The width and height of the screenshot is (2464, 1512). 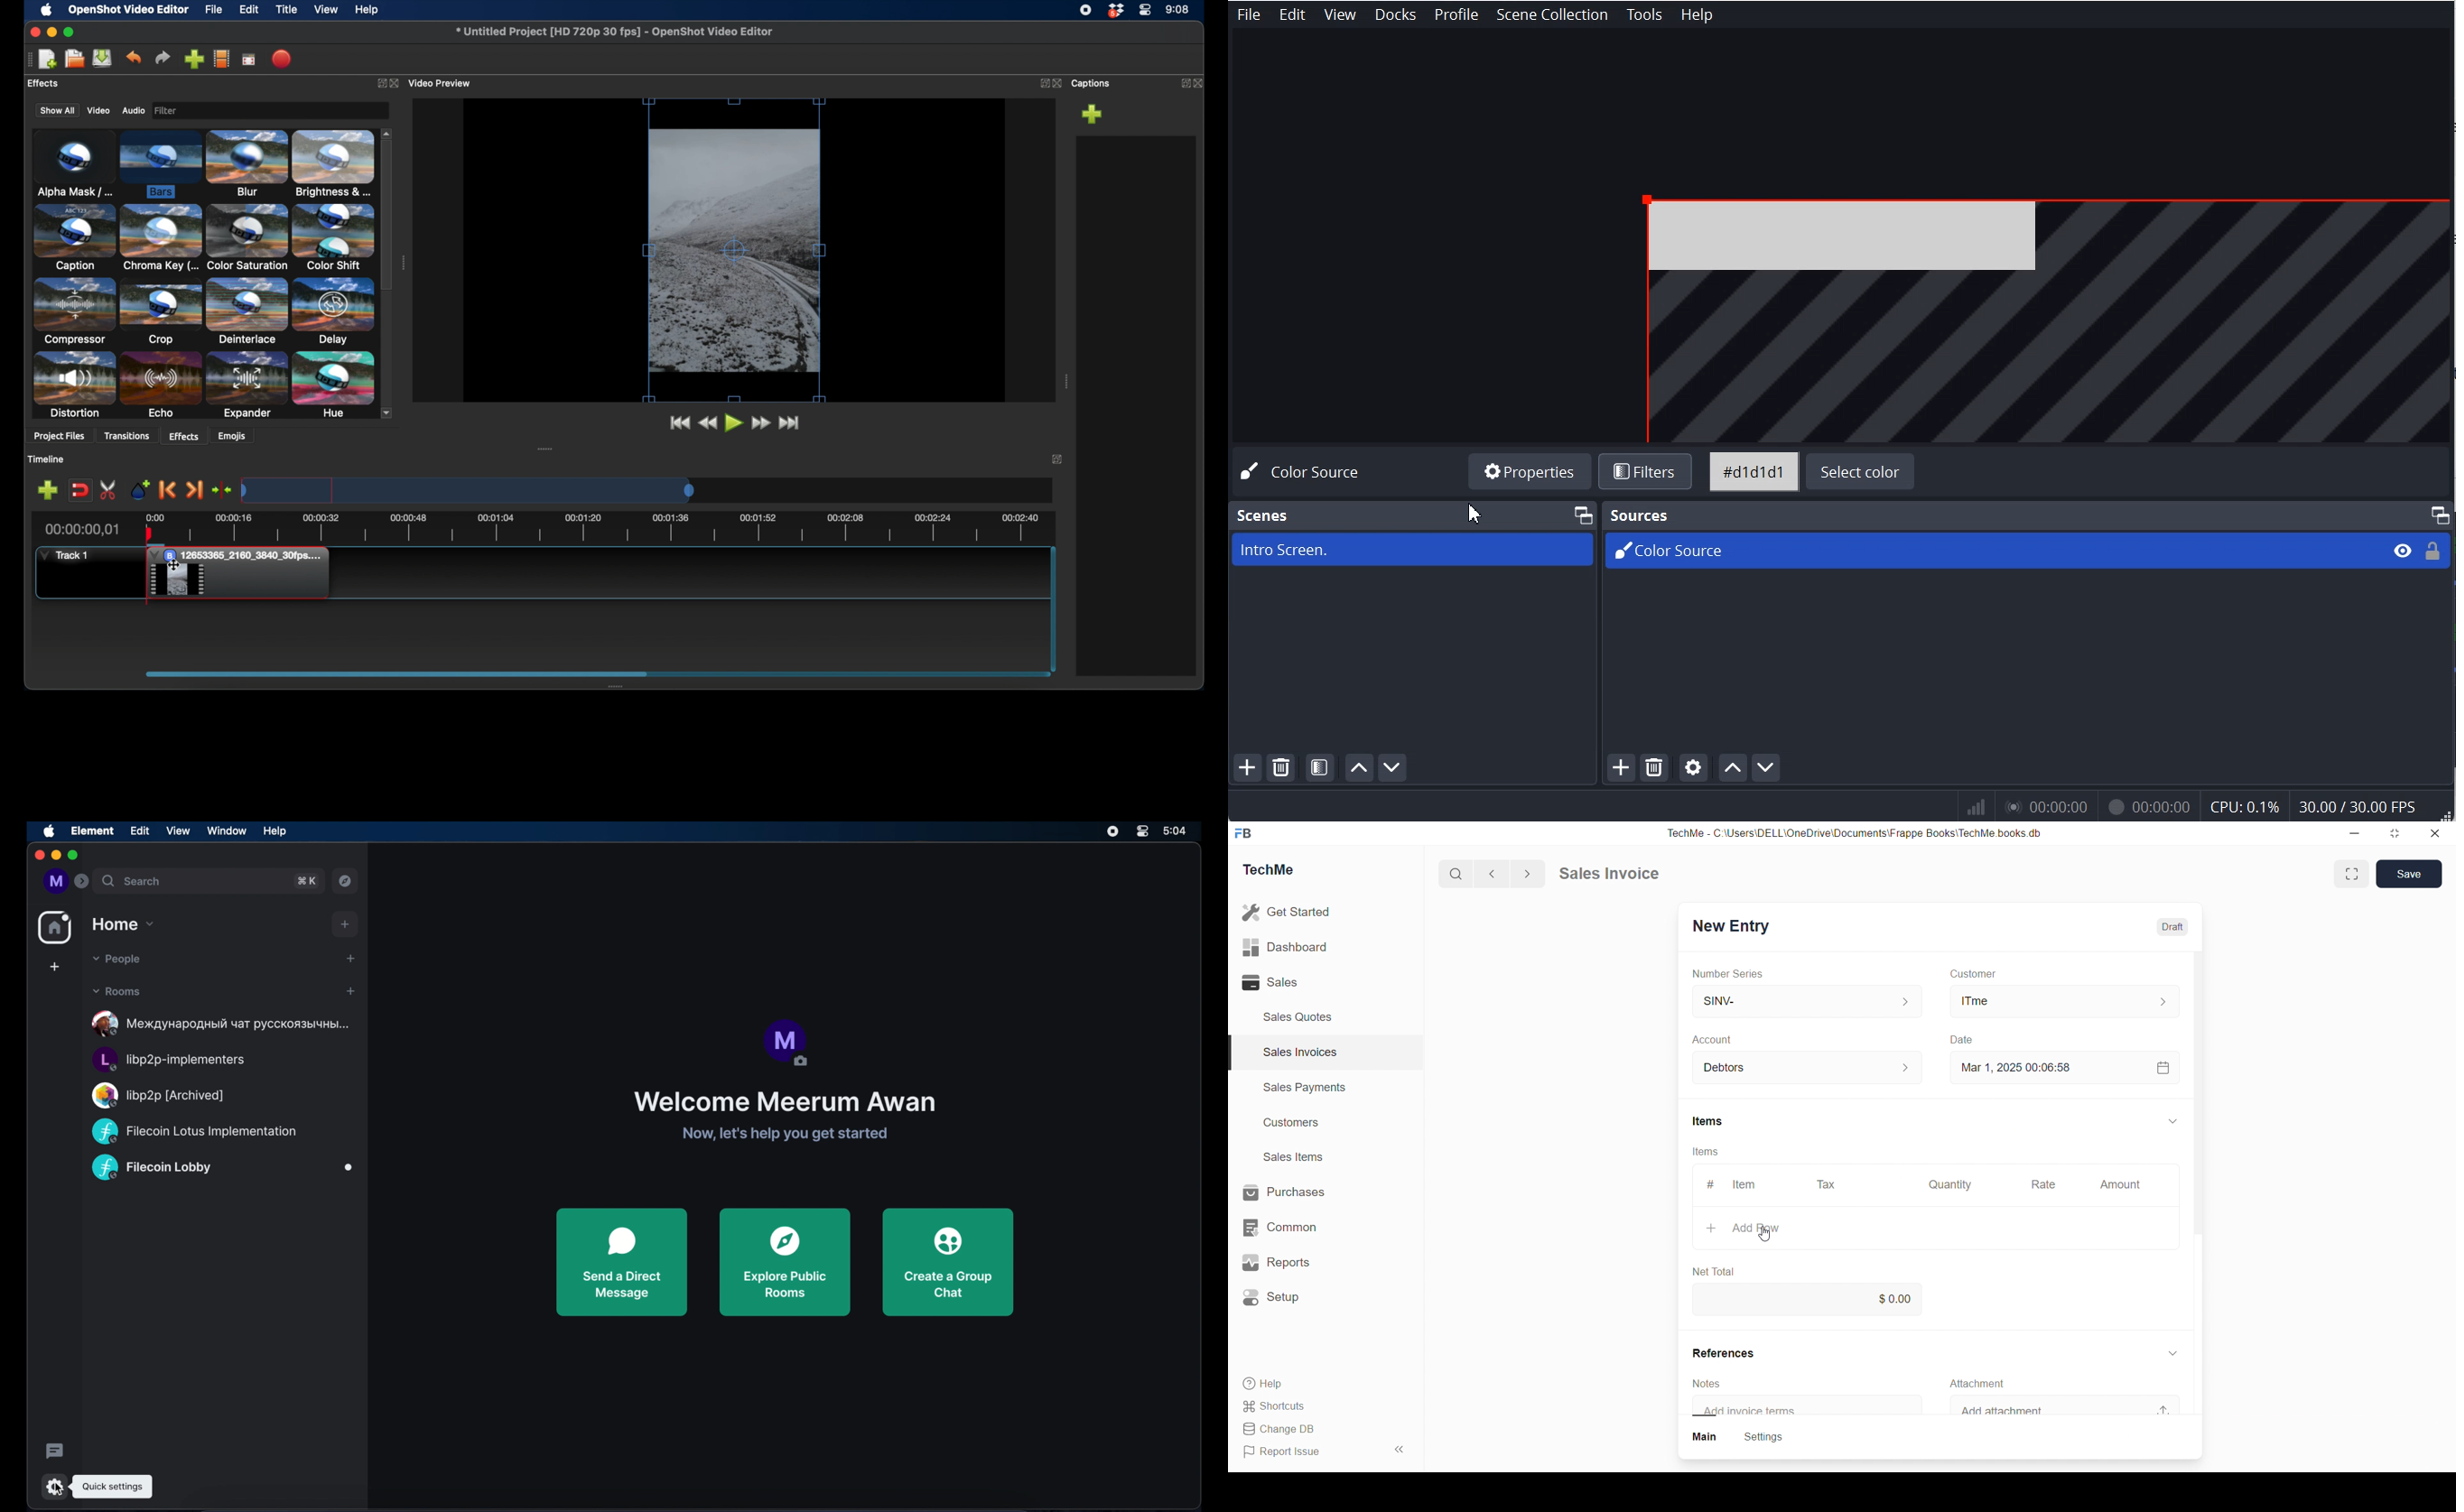 What do you see at coordinates (274, 830) in the screenshot?
I see `help` at bounding box center [274, 830].